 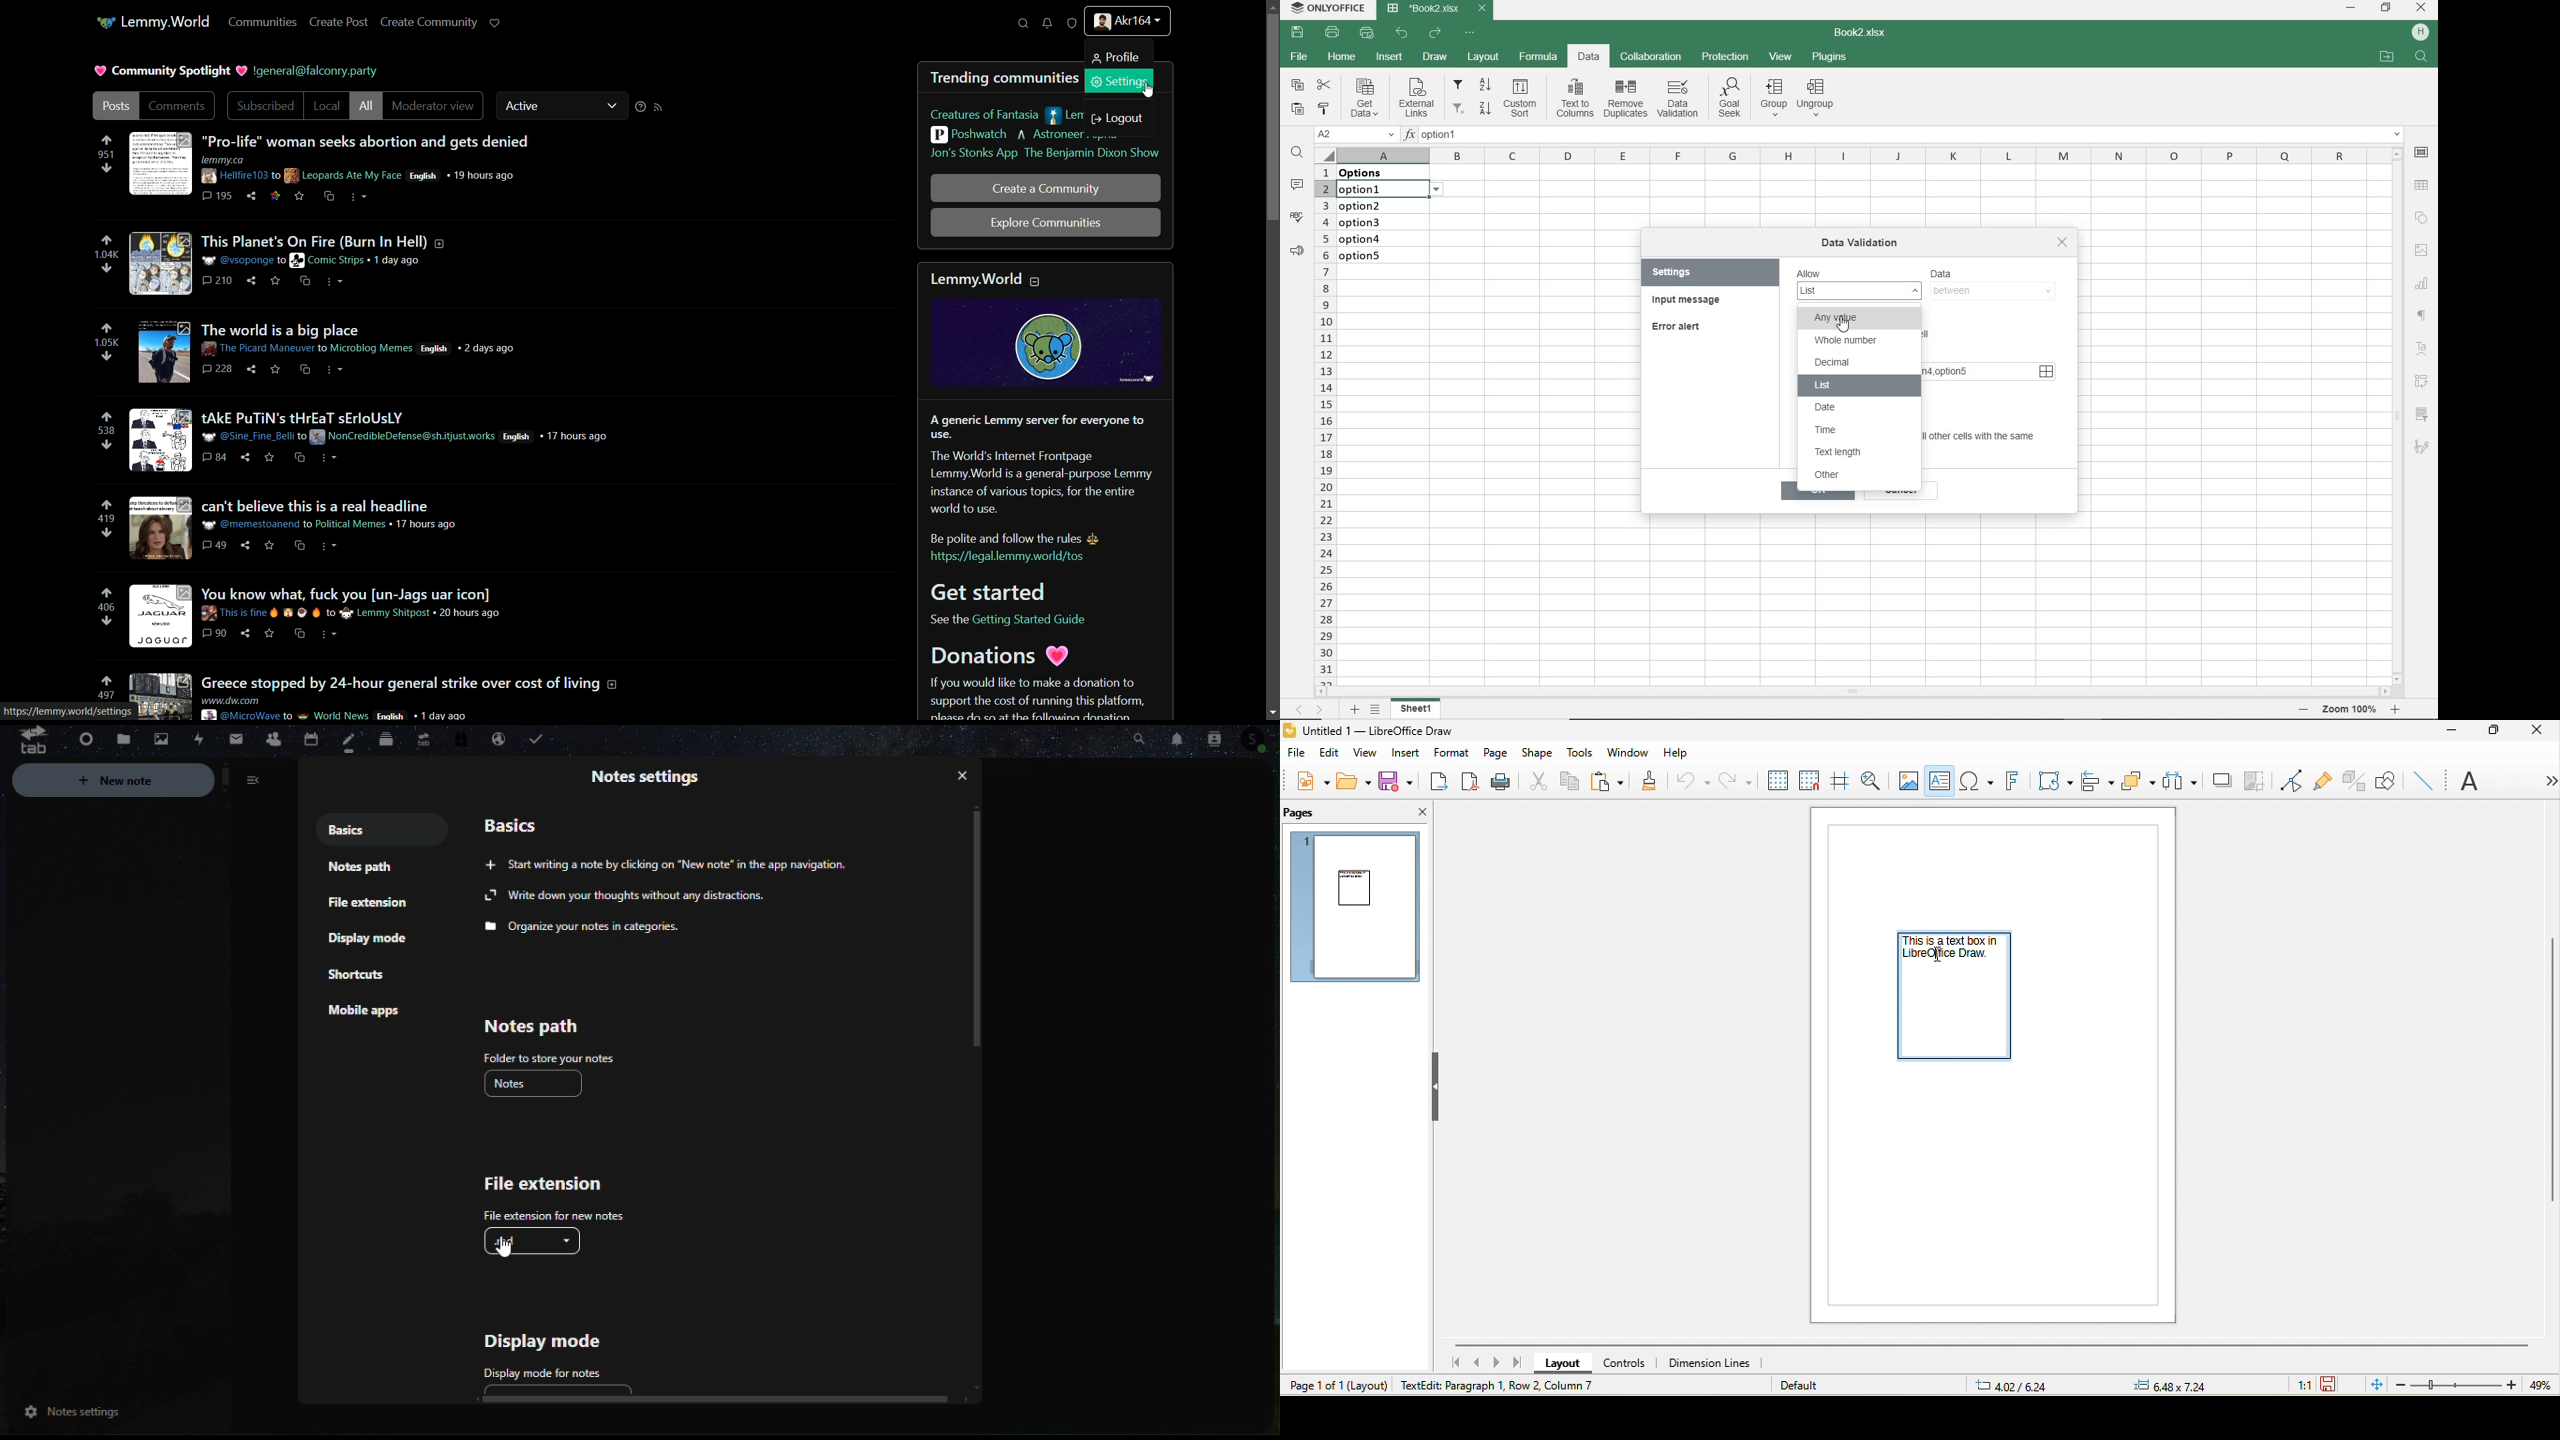 I want to click on SCROLLBAR, so click(x=1853, y=690).